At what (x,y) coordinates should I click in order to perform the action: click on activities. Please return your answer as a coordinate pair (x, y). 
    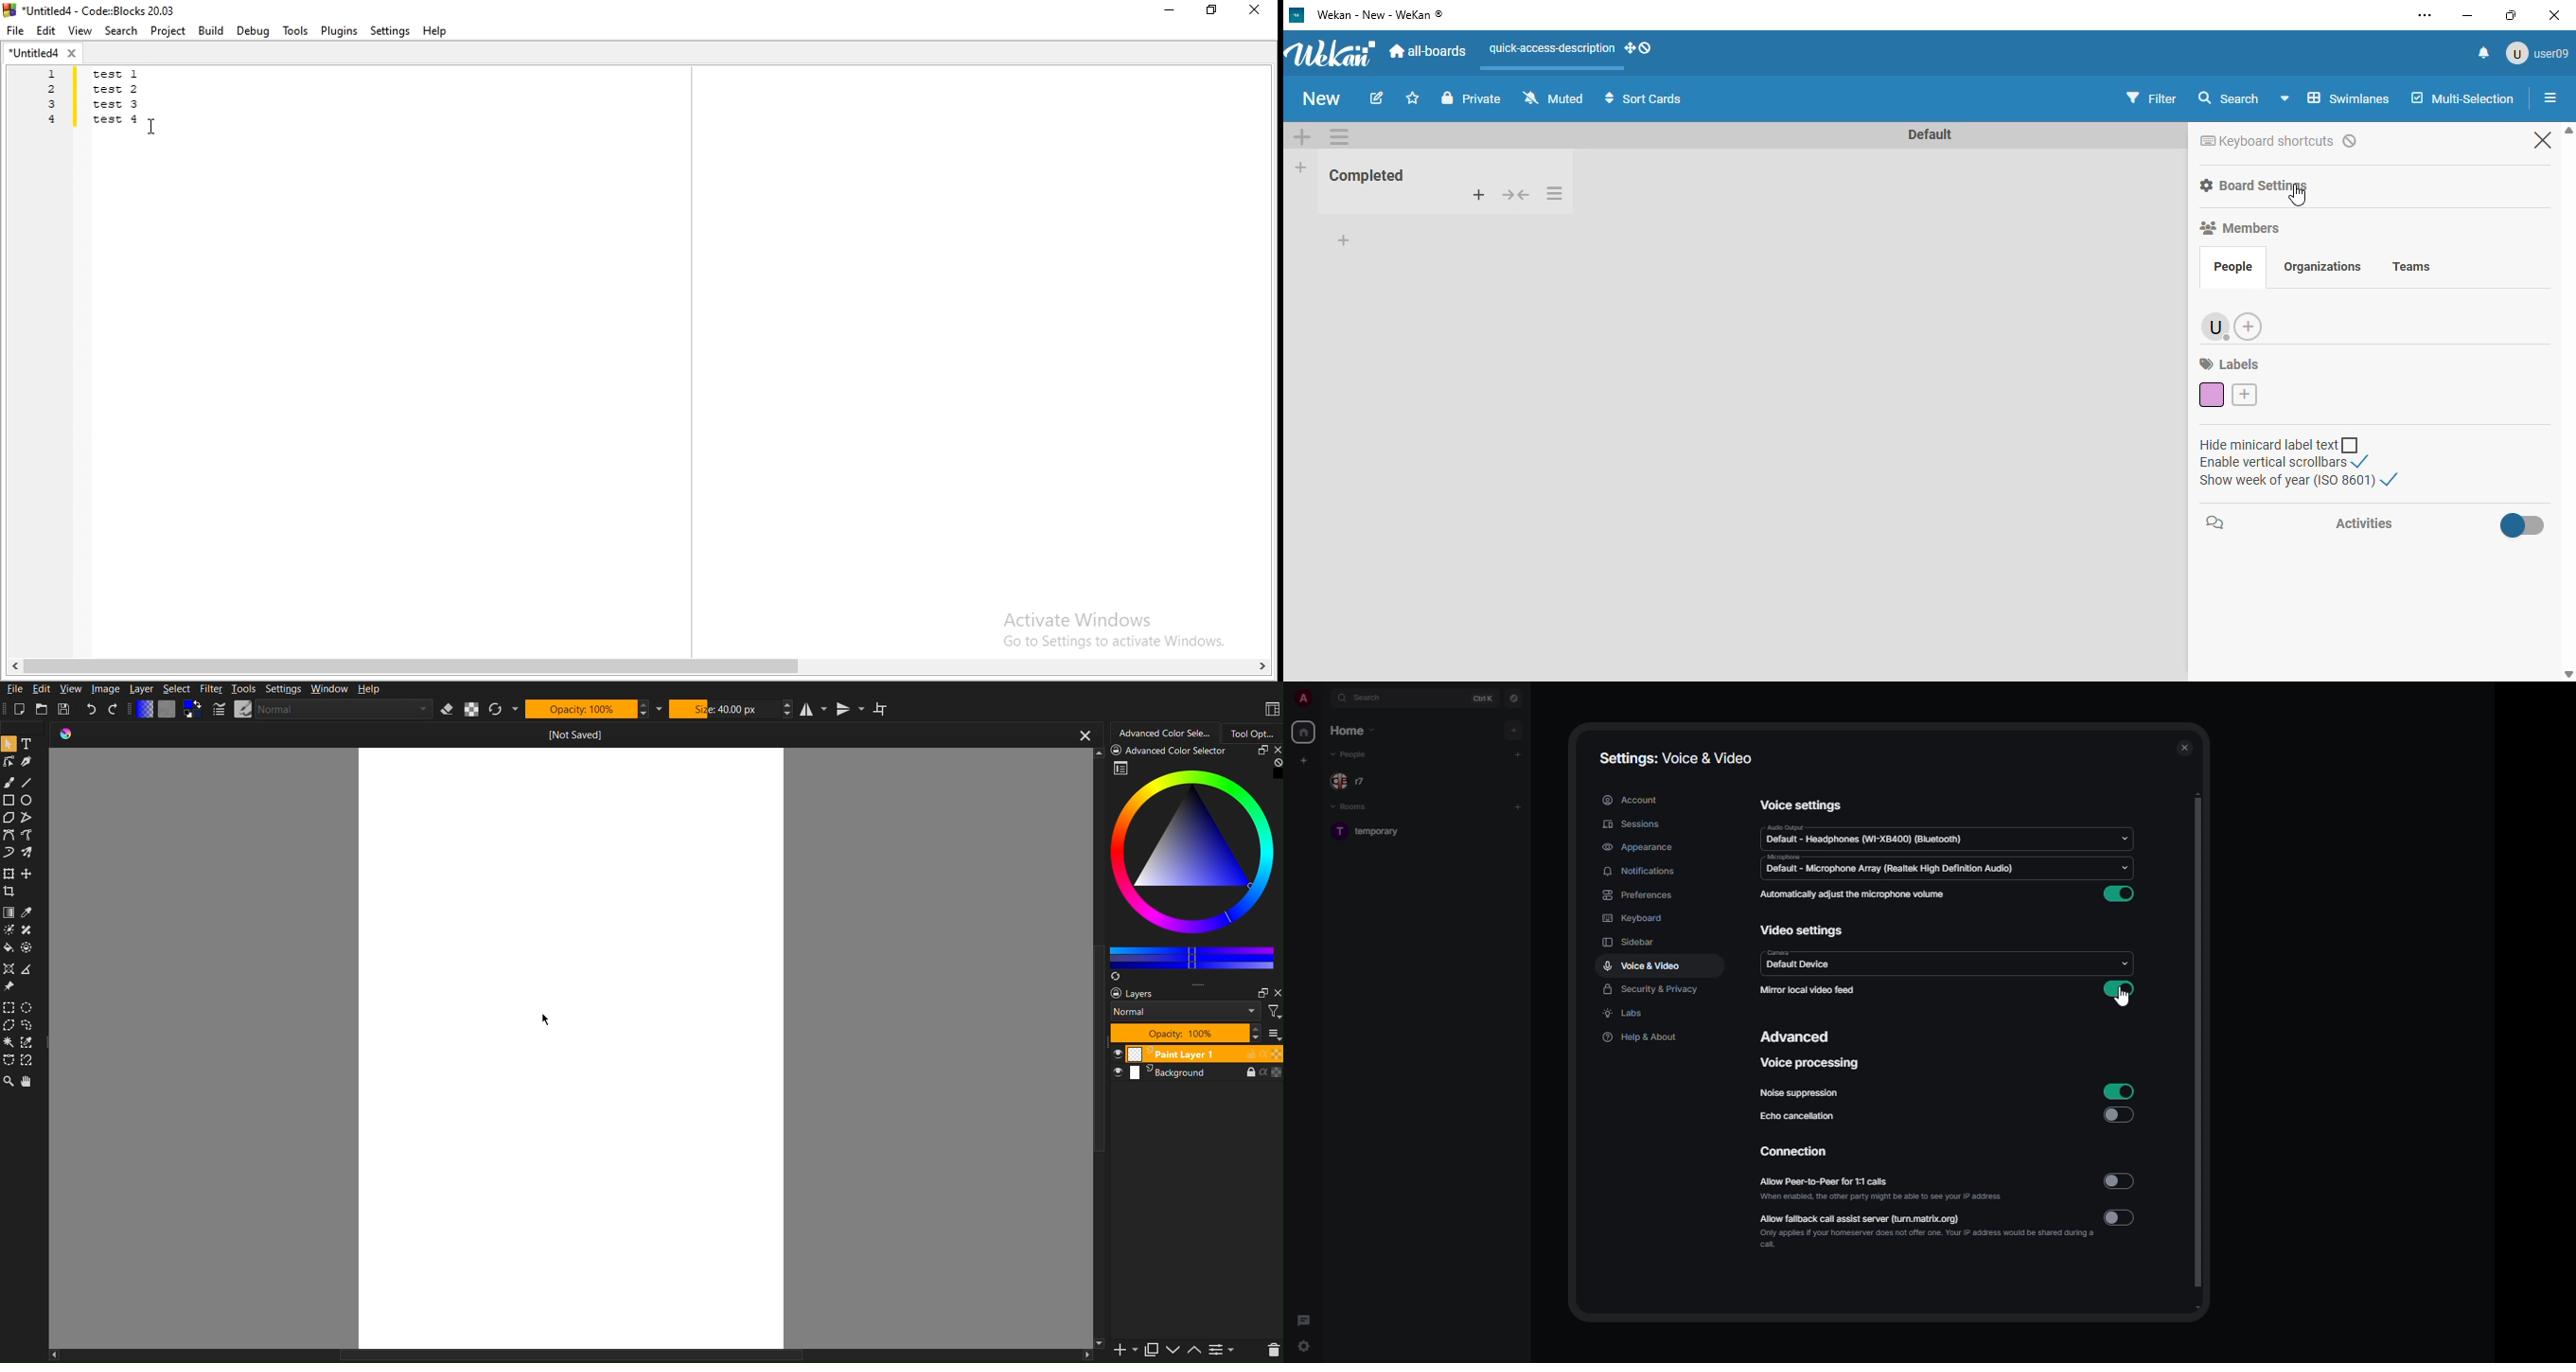
    Looking at the image, I should click on (2362, 522).